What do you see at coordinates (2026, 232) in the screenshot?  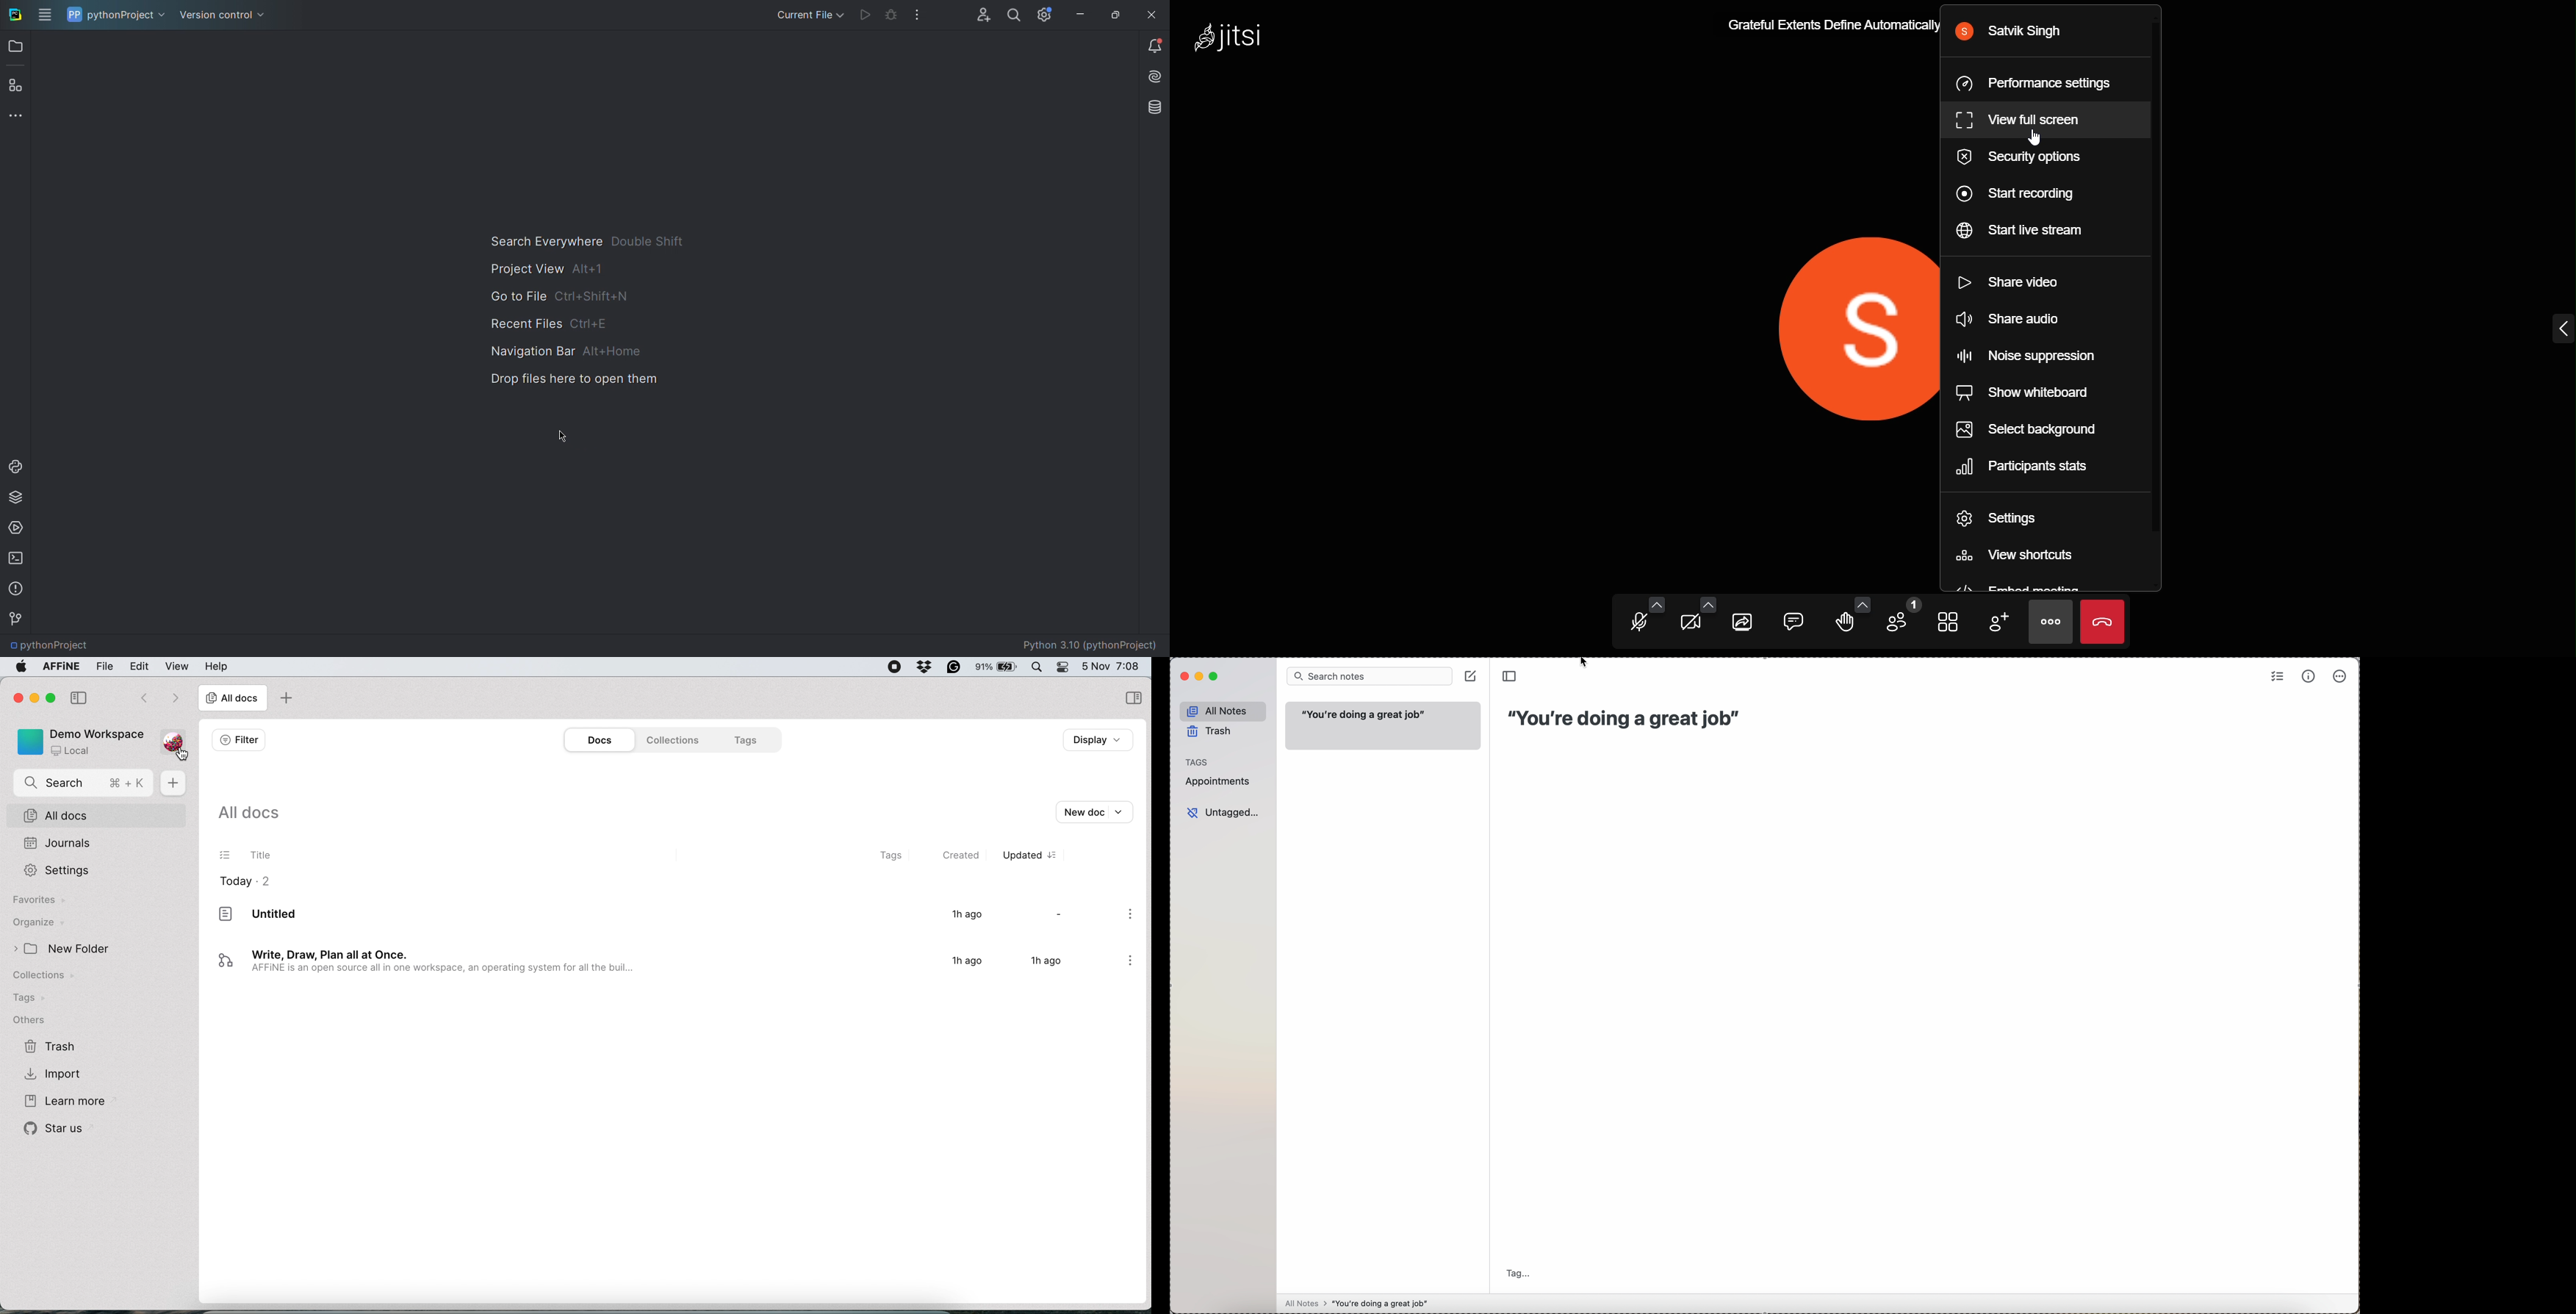 I see `start live stream` at bounding box center [2026, 232].